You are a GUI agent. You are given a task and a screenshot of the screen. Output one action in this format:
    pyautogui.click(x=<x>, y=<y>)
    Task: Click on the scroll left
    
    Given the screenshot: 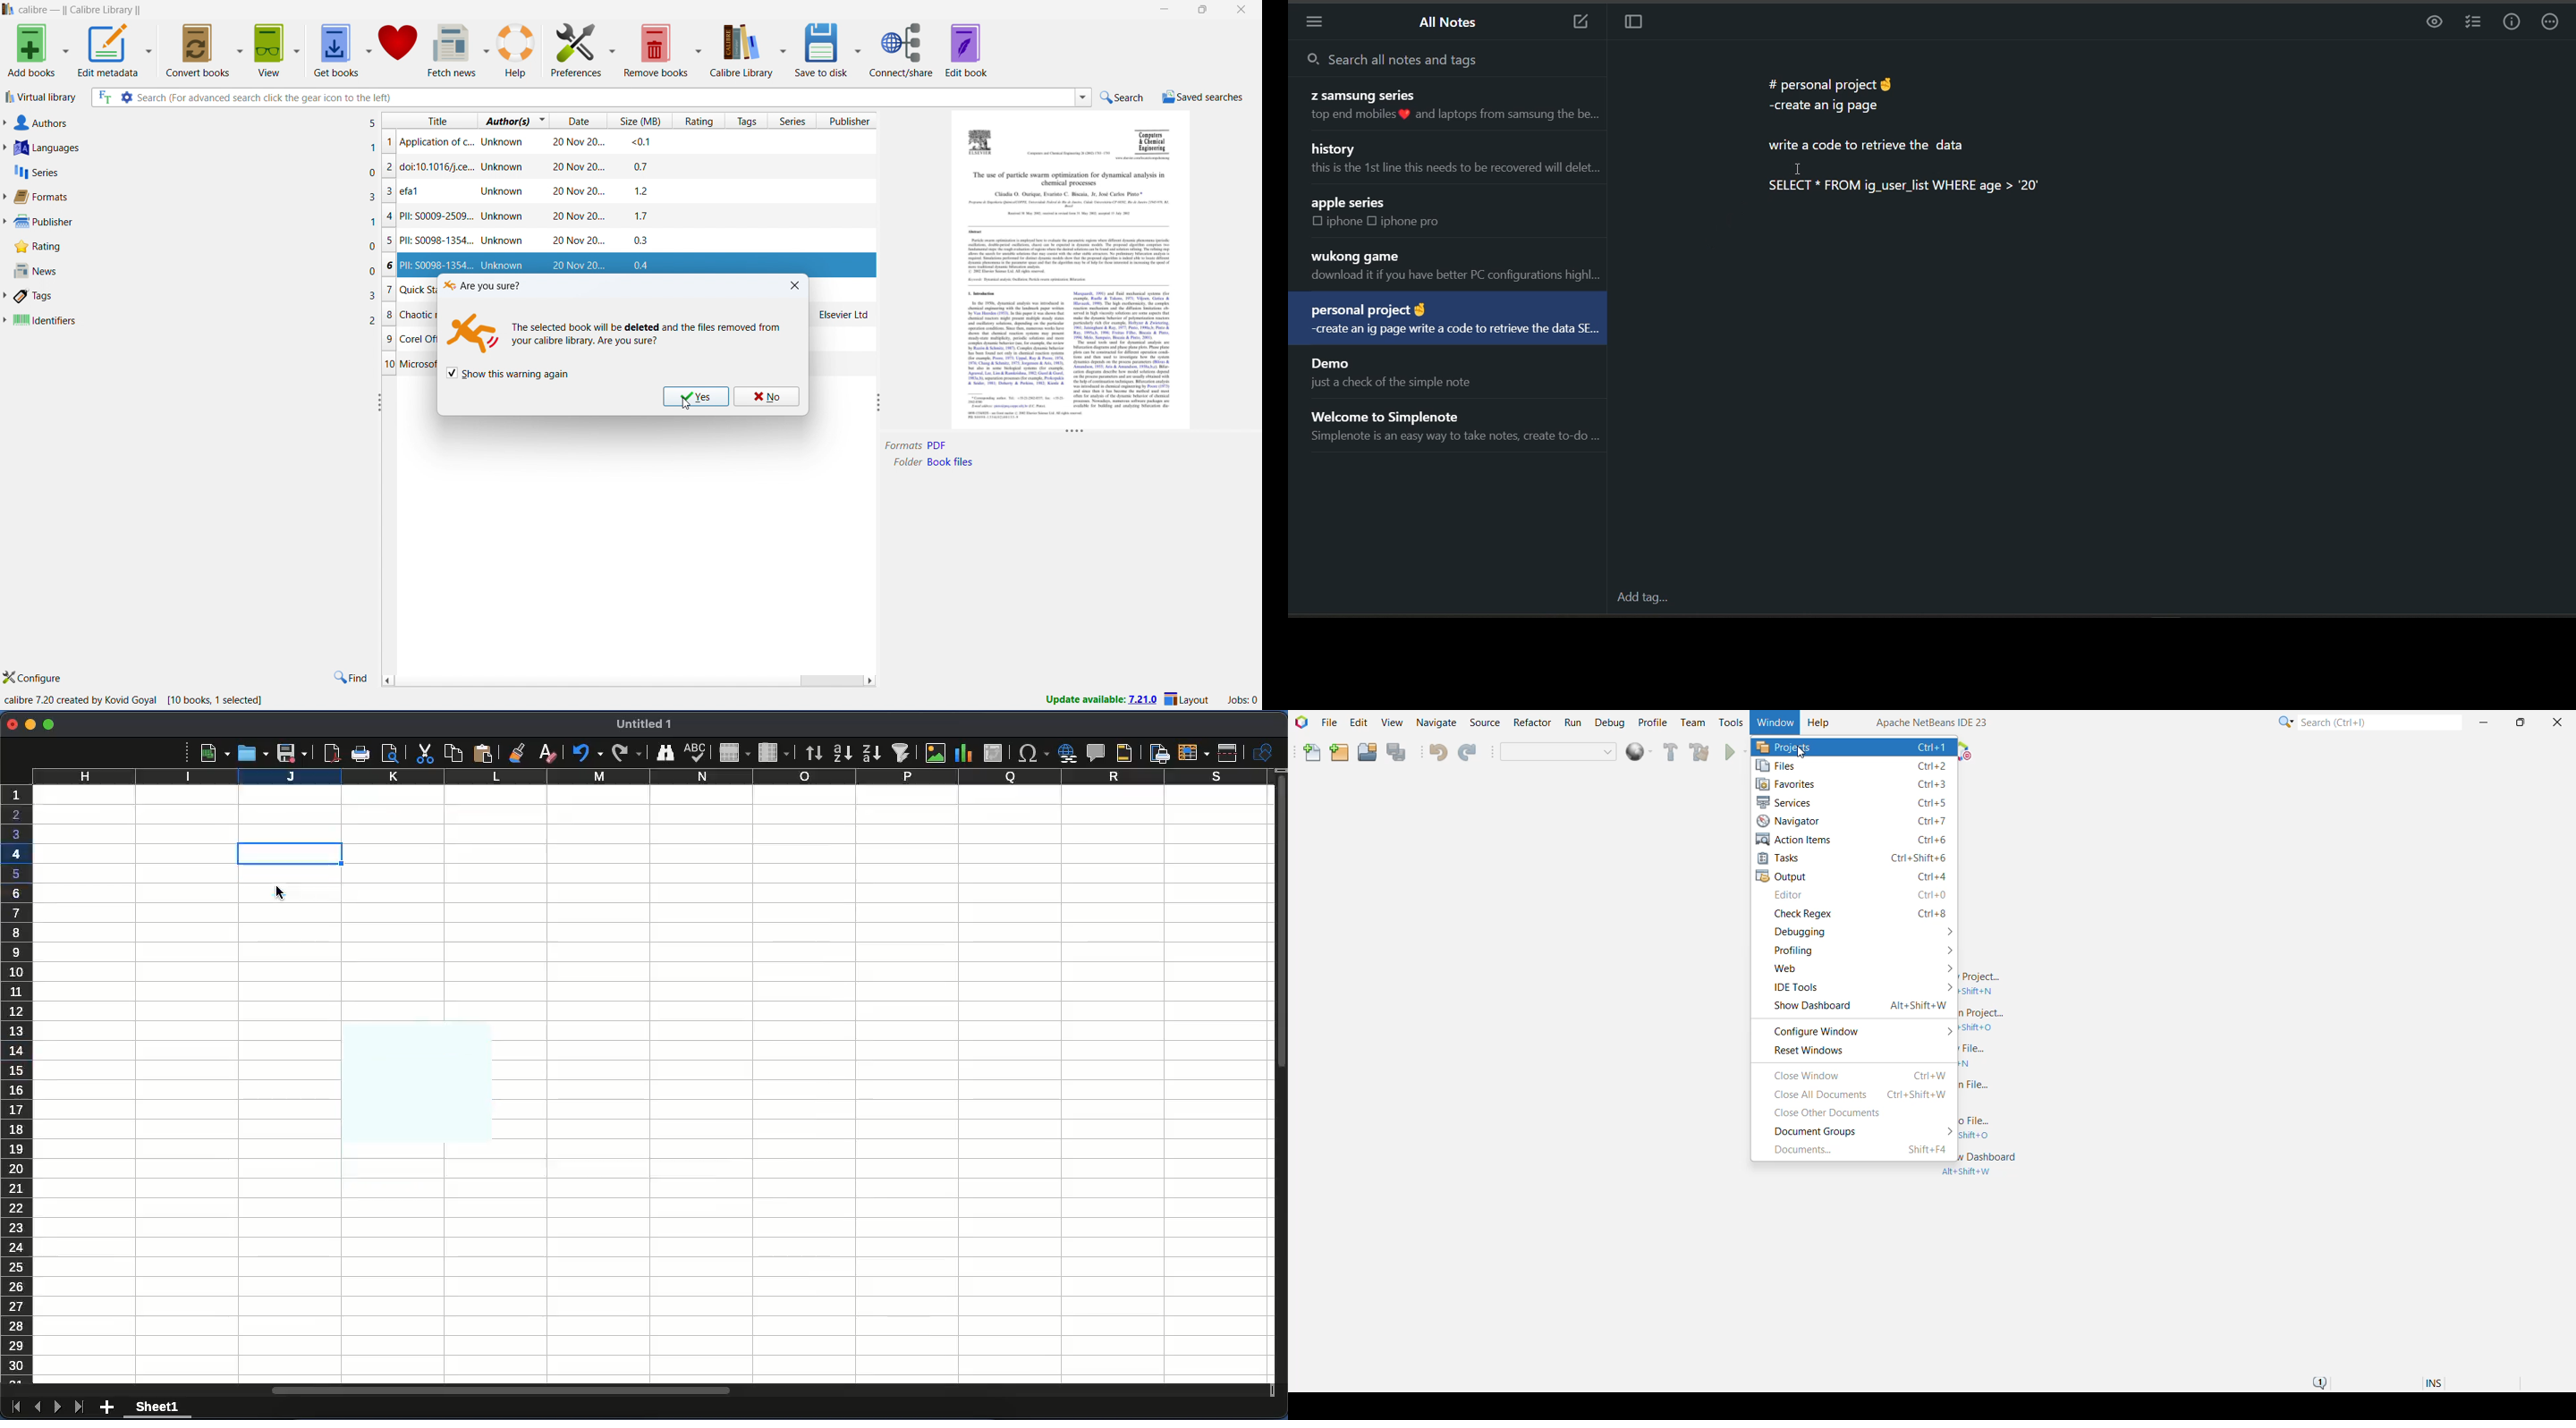 What is the action you would take?
    pyautogui.click(x=387, y=680)
    